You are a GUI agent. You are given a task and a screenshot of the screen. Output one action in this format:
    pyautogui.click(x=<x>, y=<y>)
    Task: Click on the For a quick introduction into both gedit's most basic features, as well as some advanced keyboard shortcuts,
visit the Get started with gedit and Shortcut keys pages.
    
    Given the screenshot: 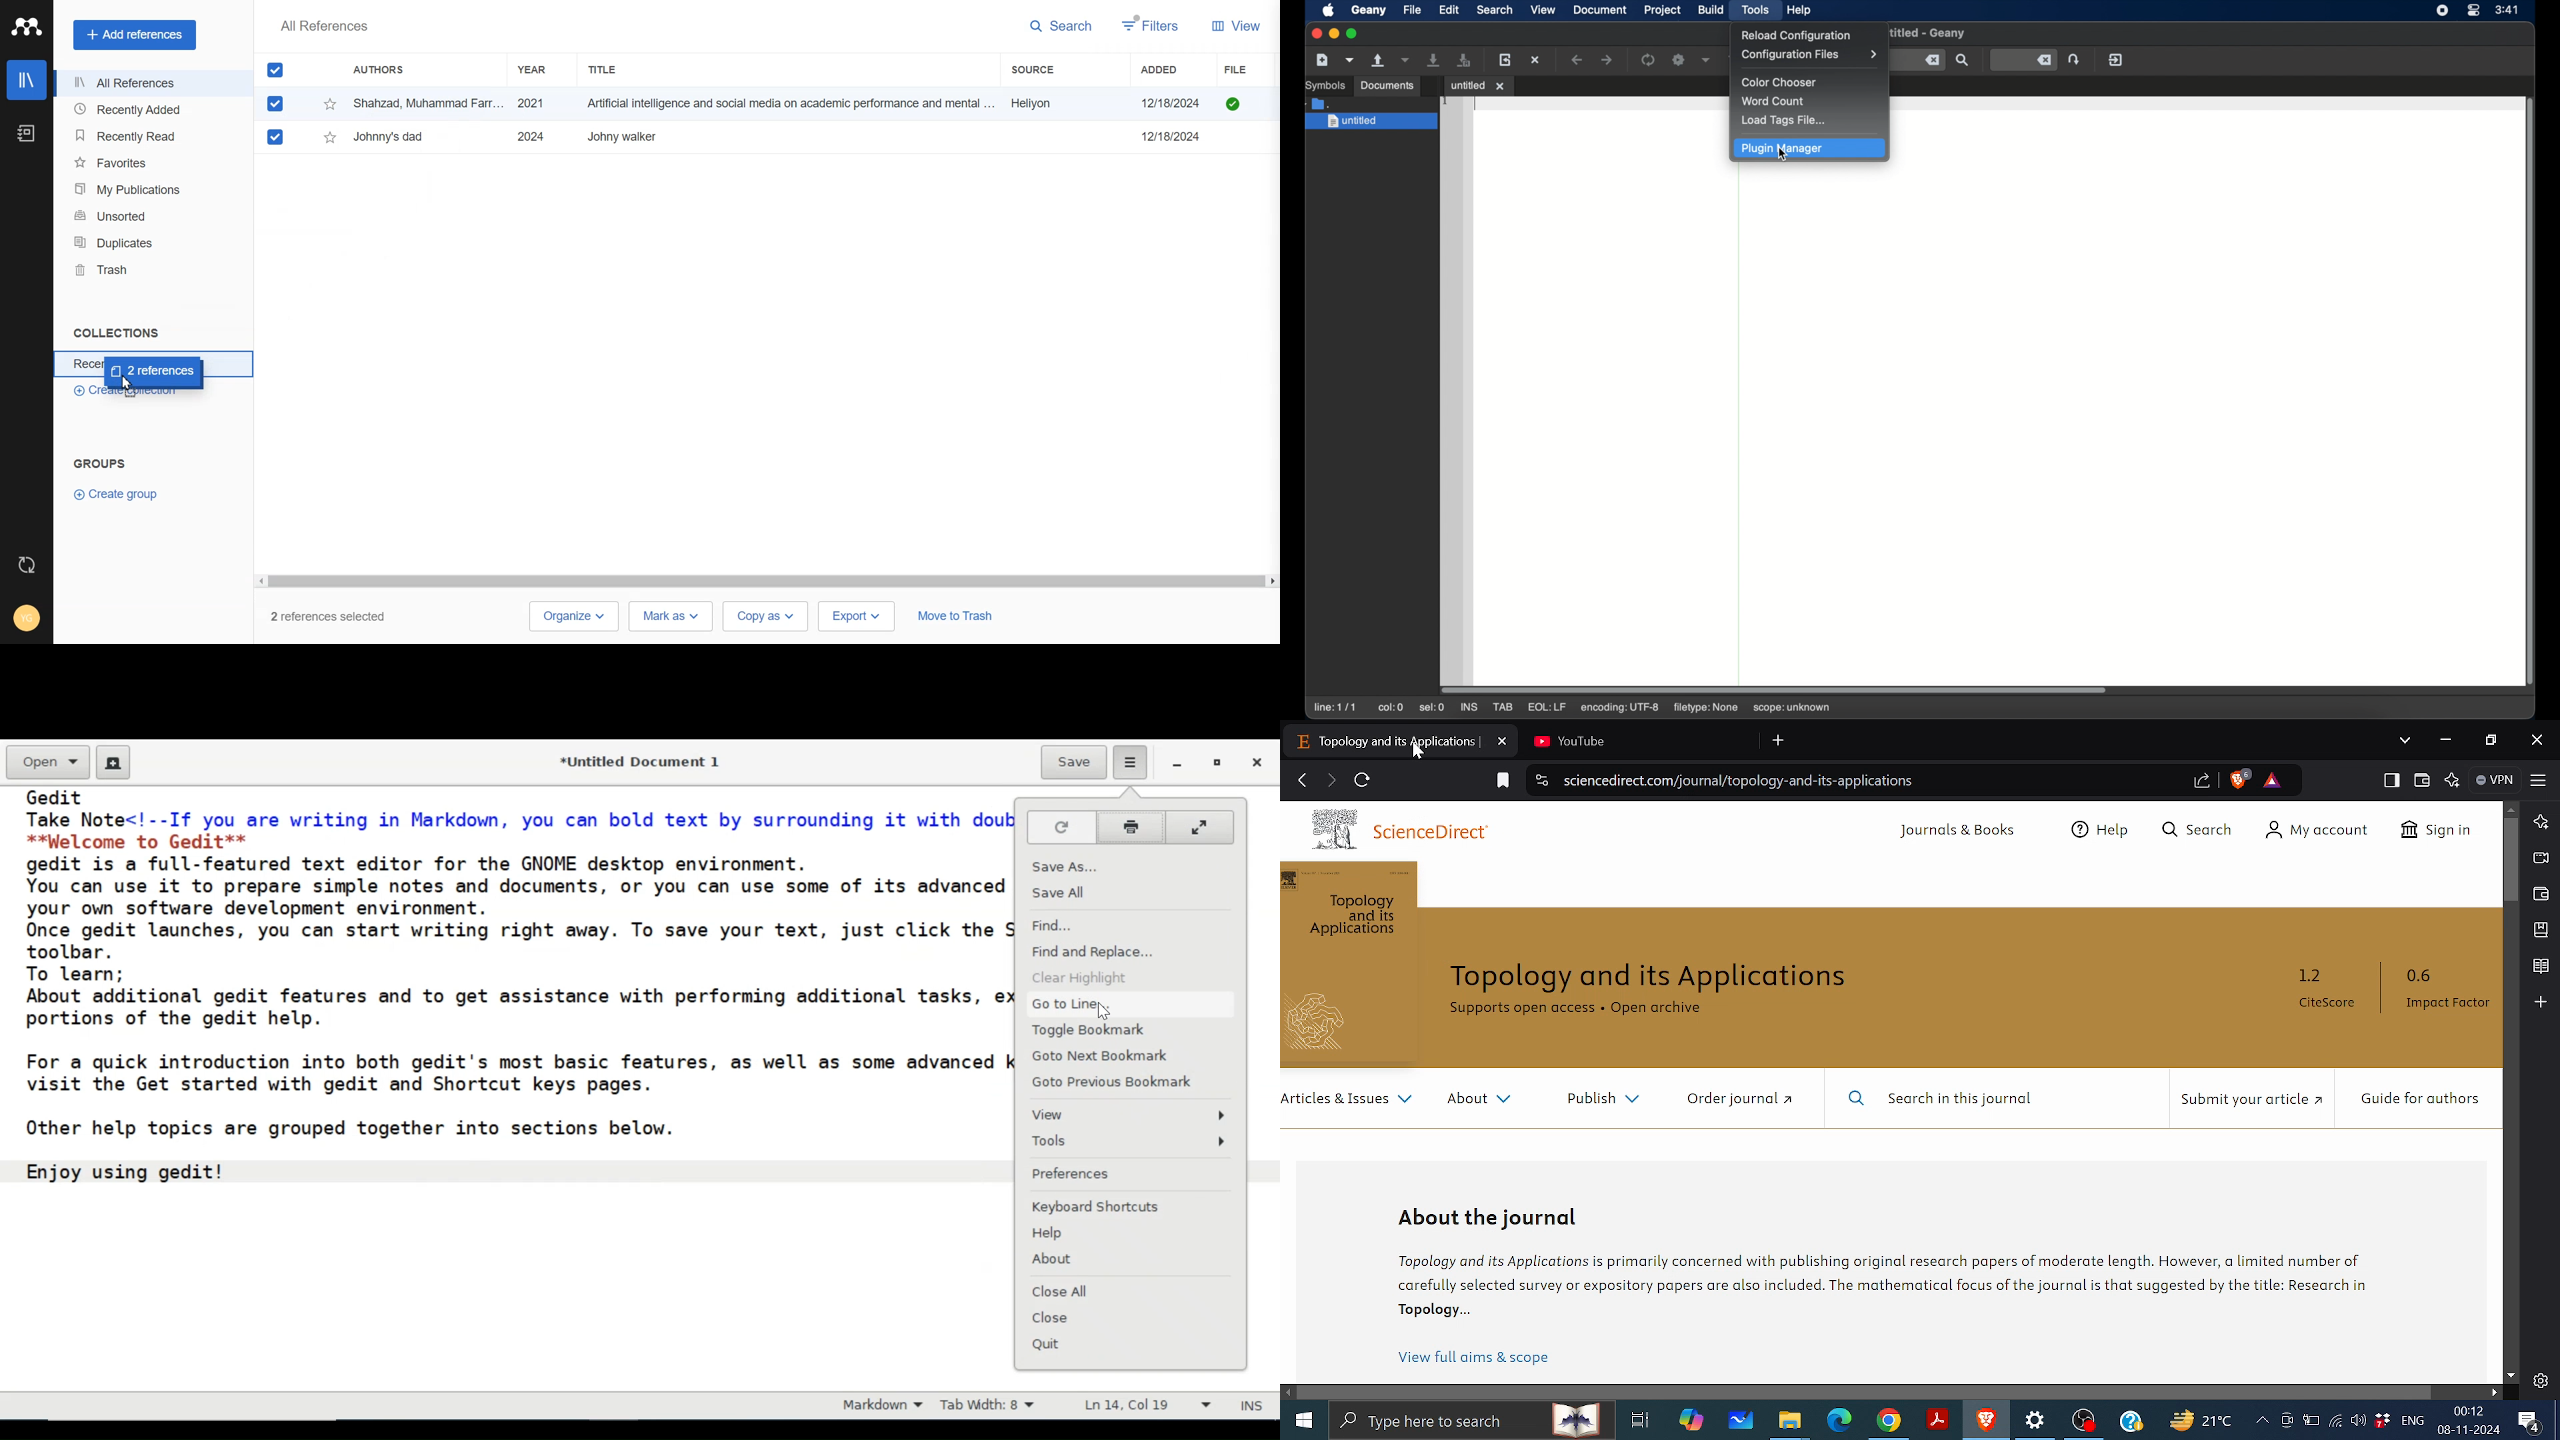 What is the action you would take?
    pyautogui.click(x=520, y=1068)
    